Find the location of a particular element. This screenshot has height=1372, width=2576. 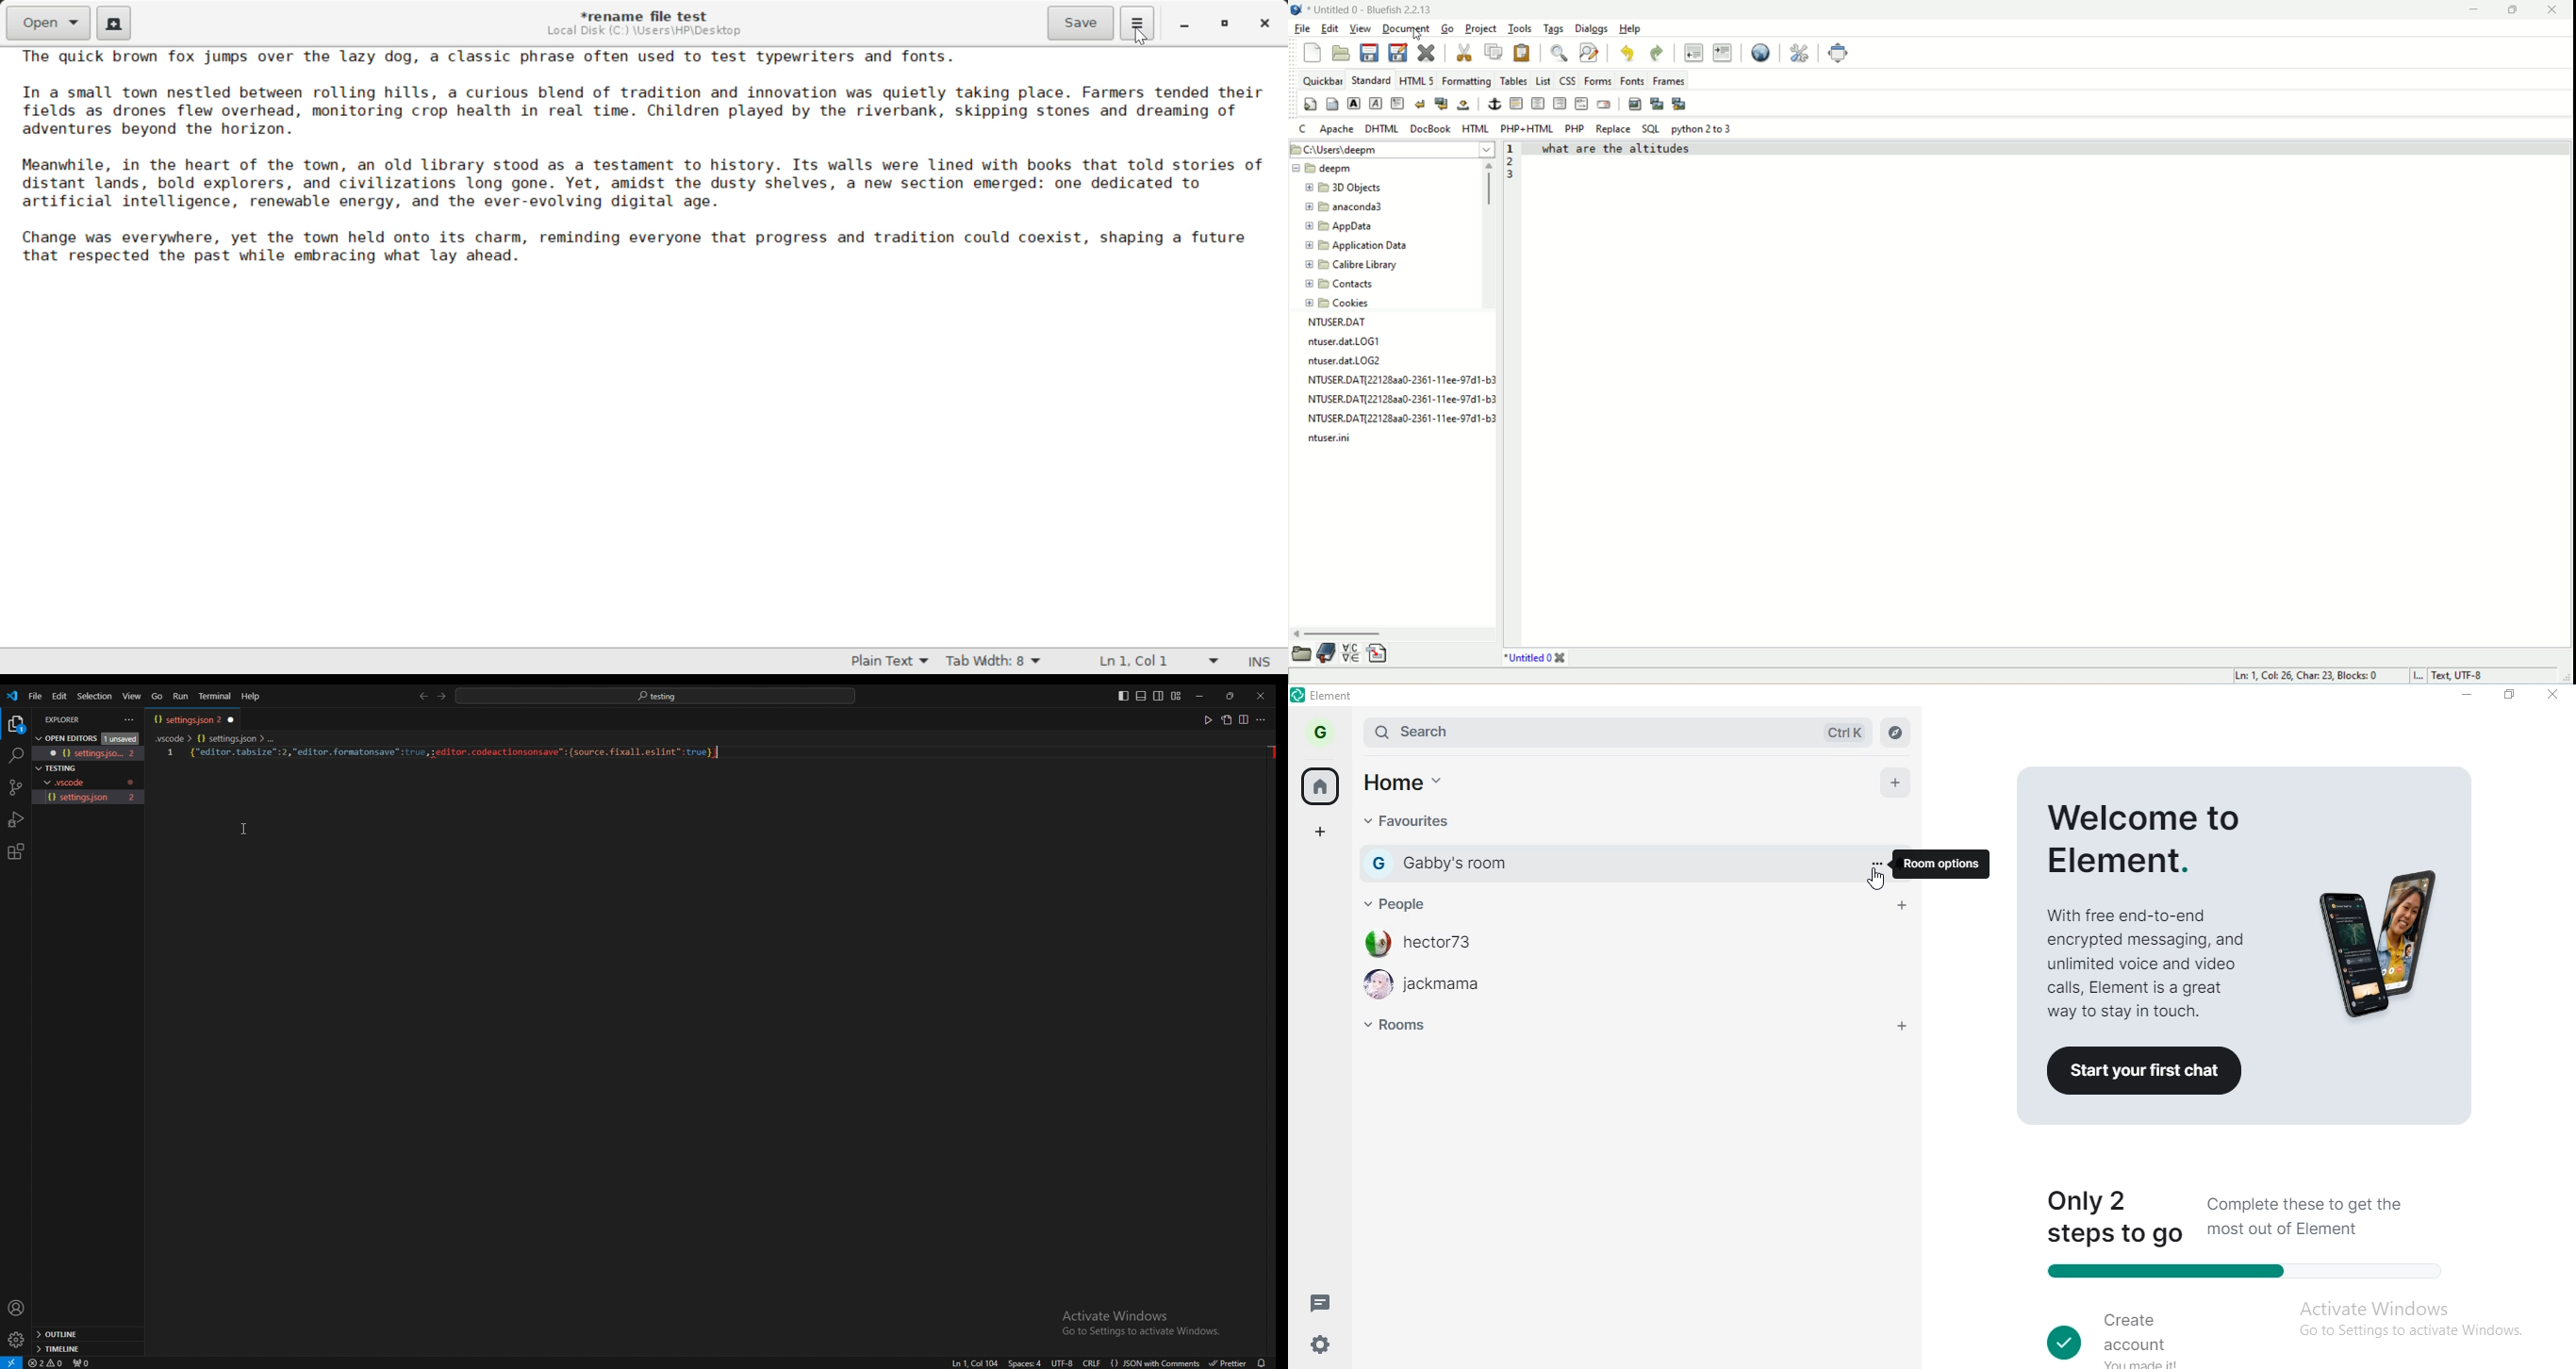

cursor is located at coordinates (1143, 37).